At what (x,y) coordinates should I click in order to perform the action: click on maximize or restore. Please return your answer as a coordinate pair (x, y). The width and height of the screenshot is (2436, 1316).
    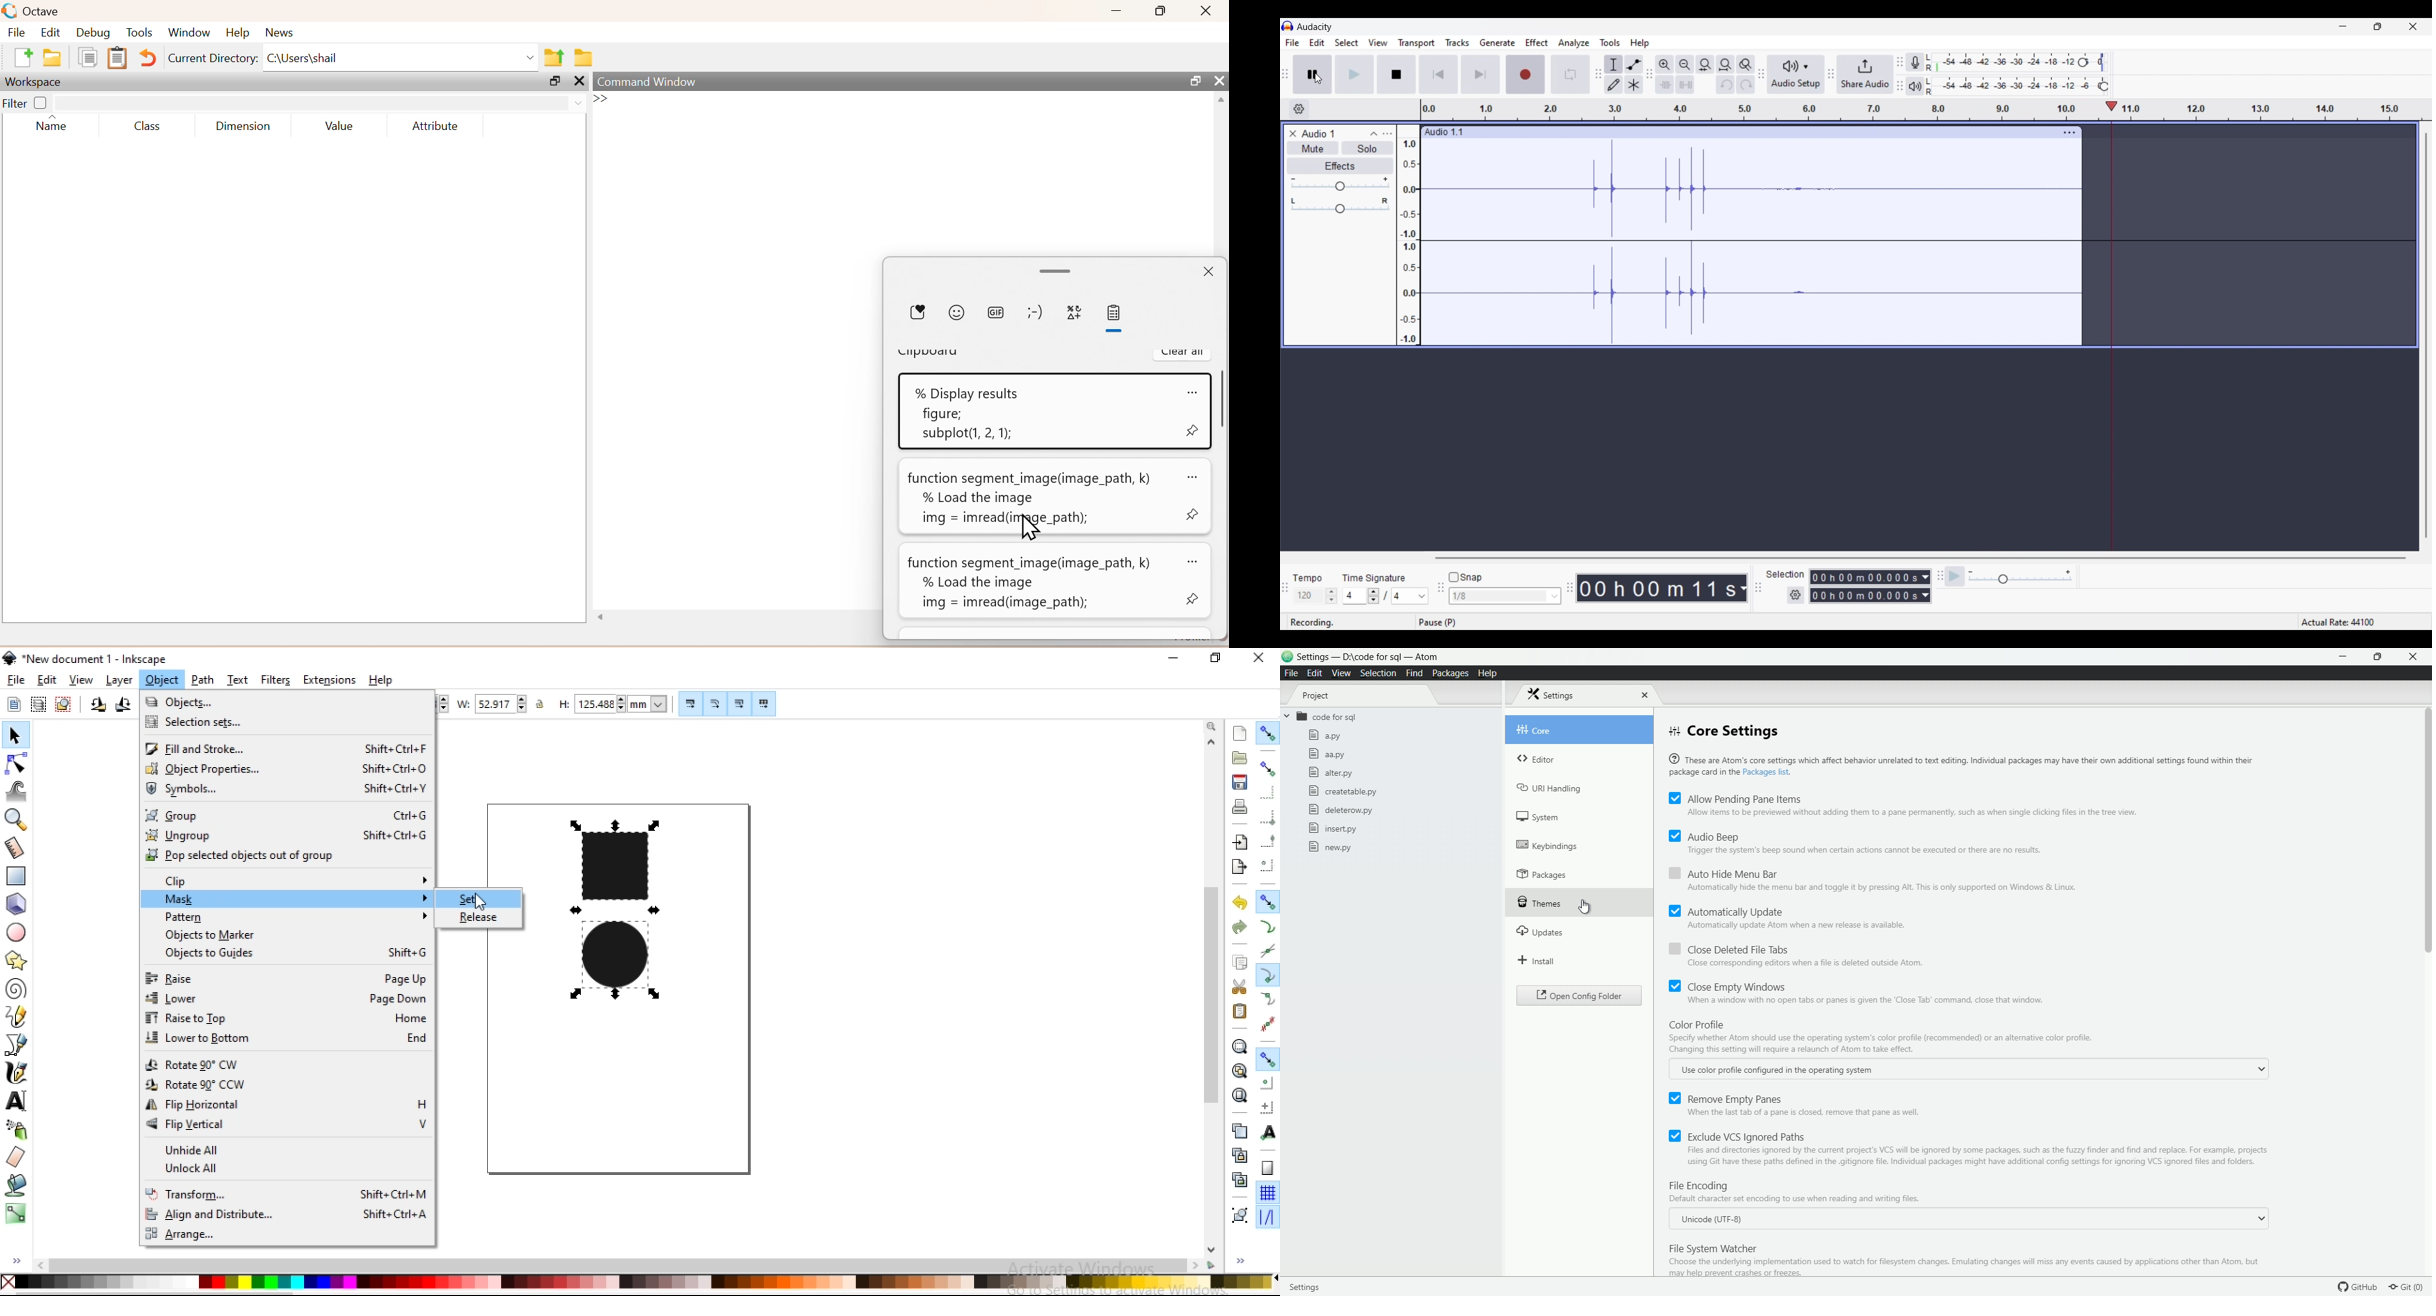
    Looking at the image, I should click on (2379, 657).